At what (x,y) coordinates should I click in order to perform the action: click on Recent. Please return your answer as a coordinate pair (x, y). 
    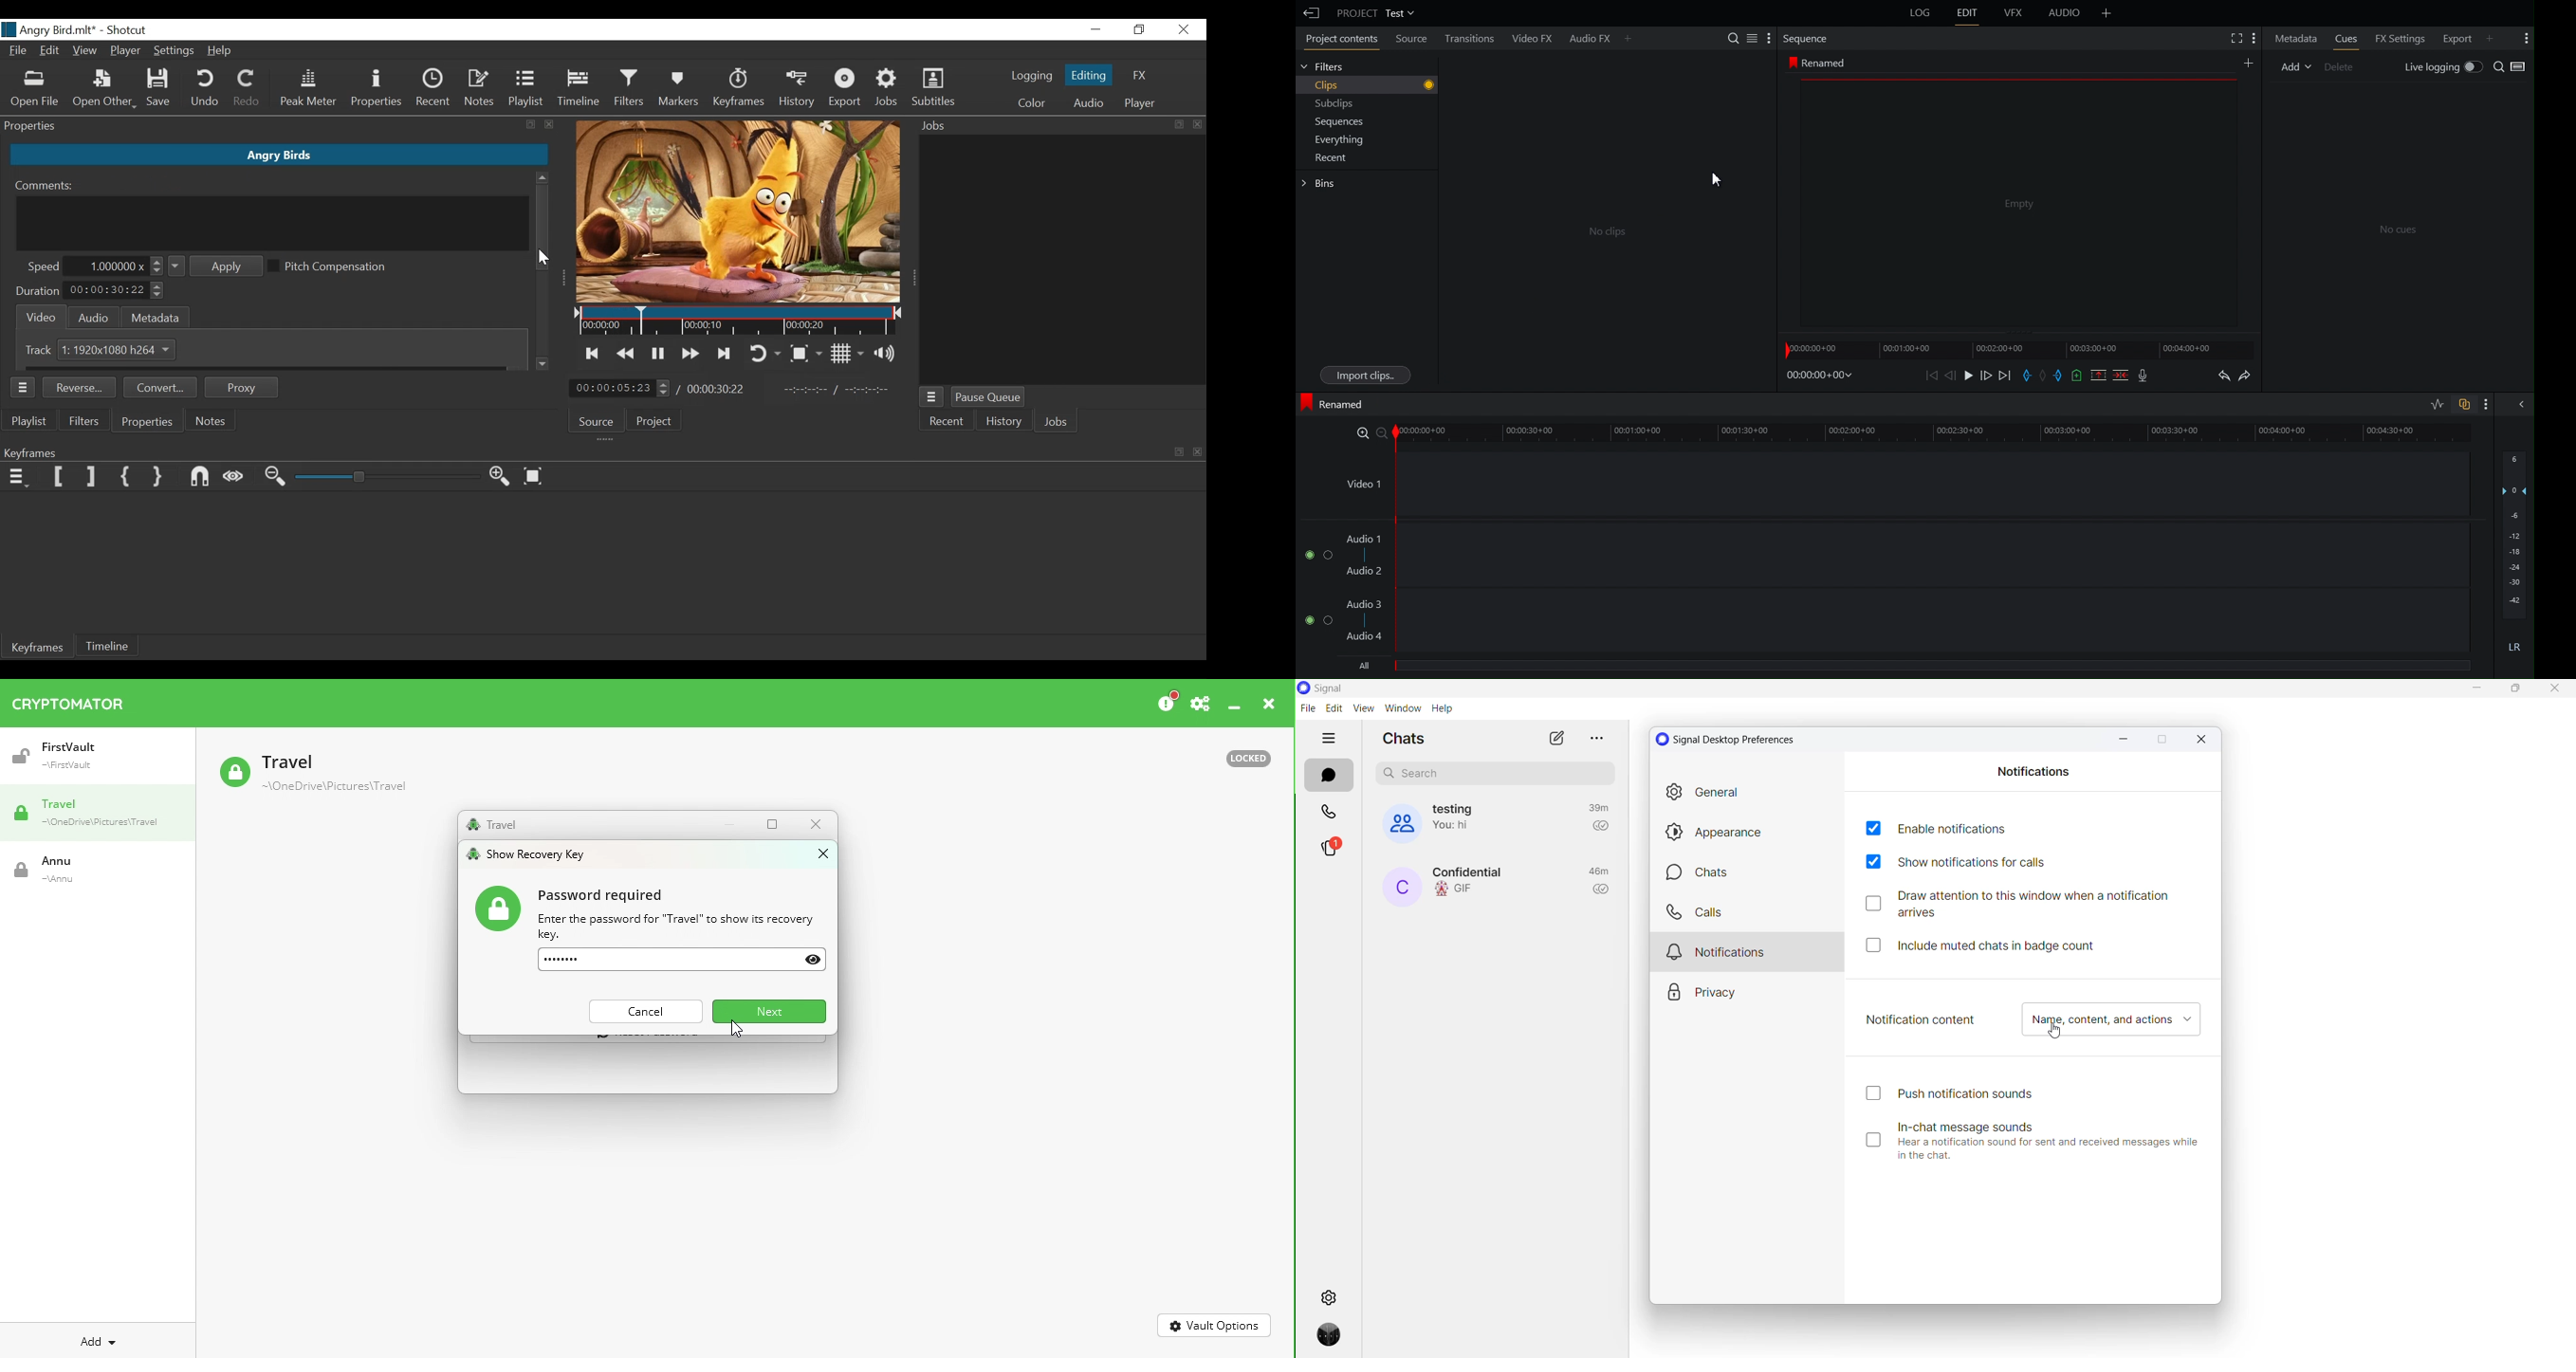
    Looking at the image, I should click on (432, 89).